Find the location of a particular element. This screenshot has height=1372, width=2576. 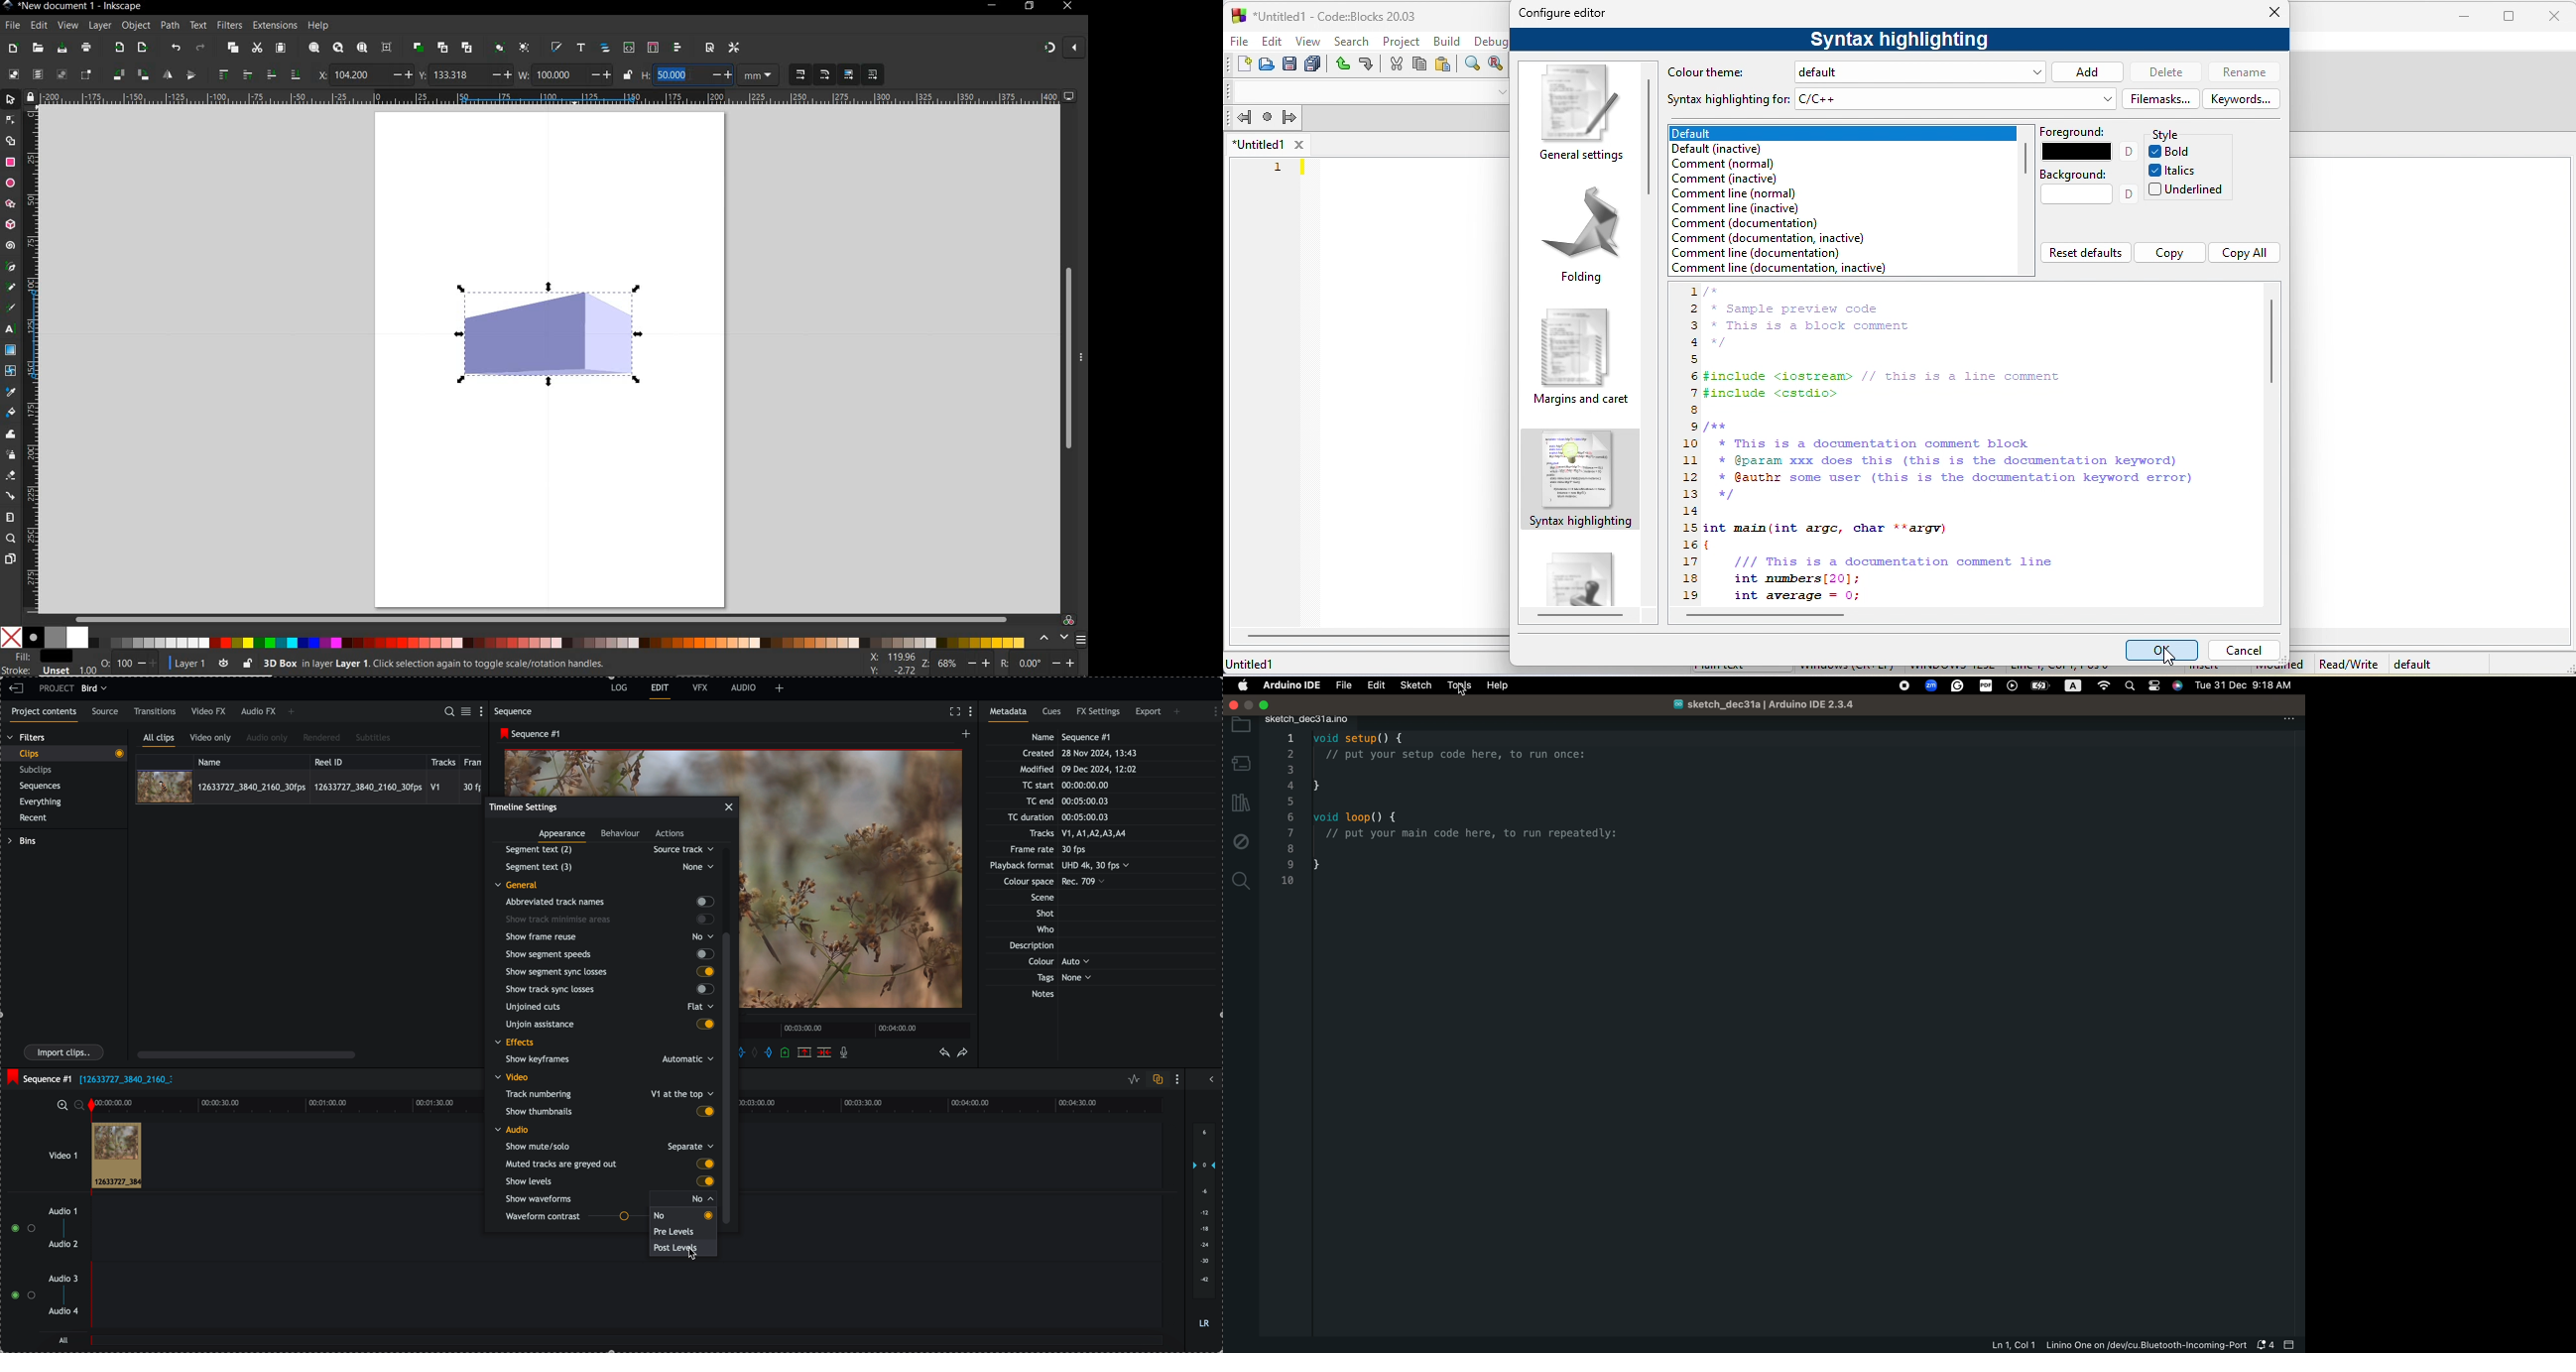

rendered is located at coordinates (321, 738).